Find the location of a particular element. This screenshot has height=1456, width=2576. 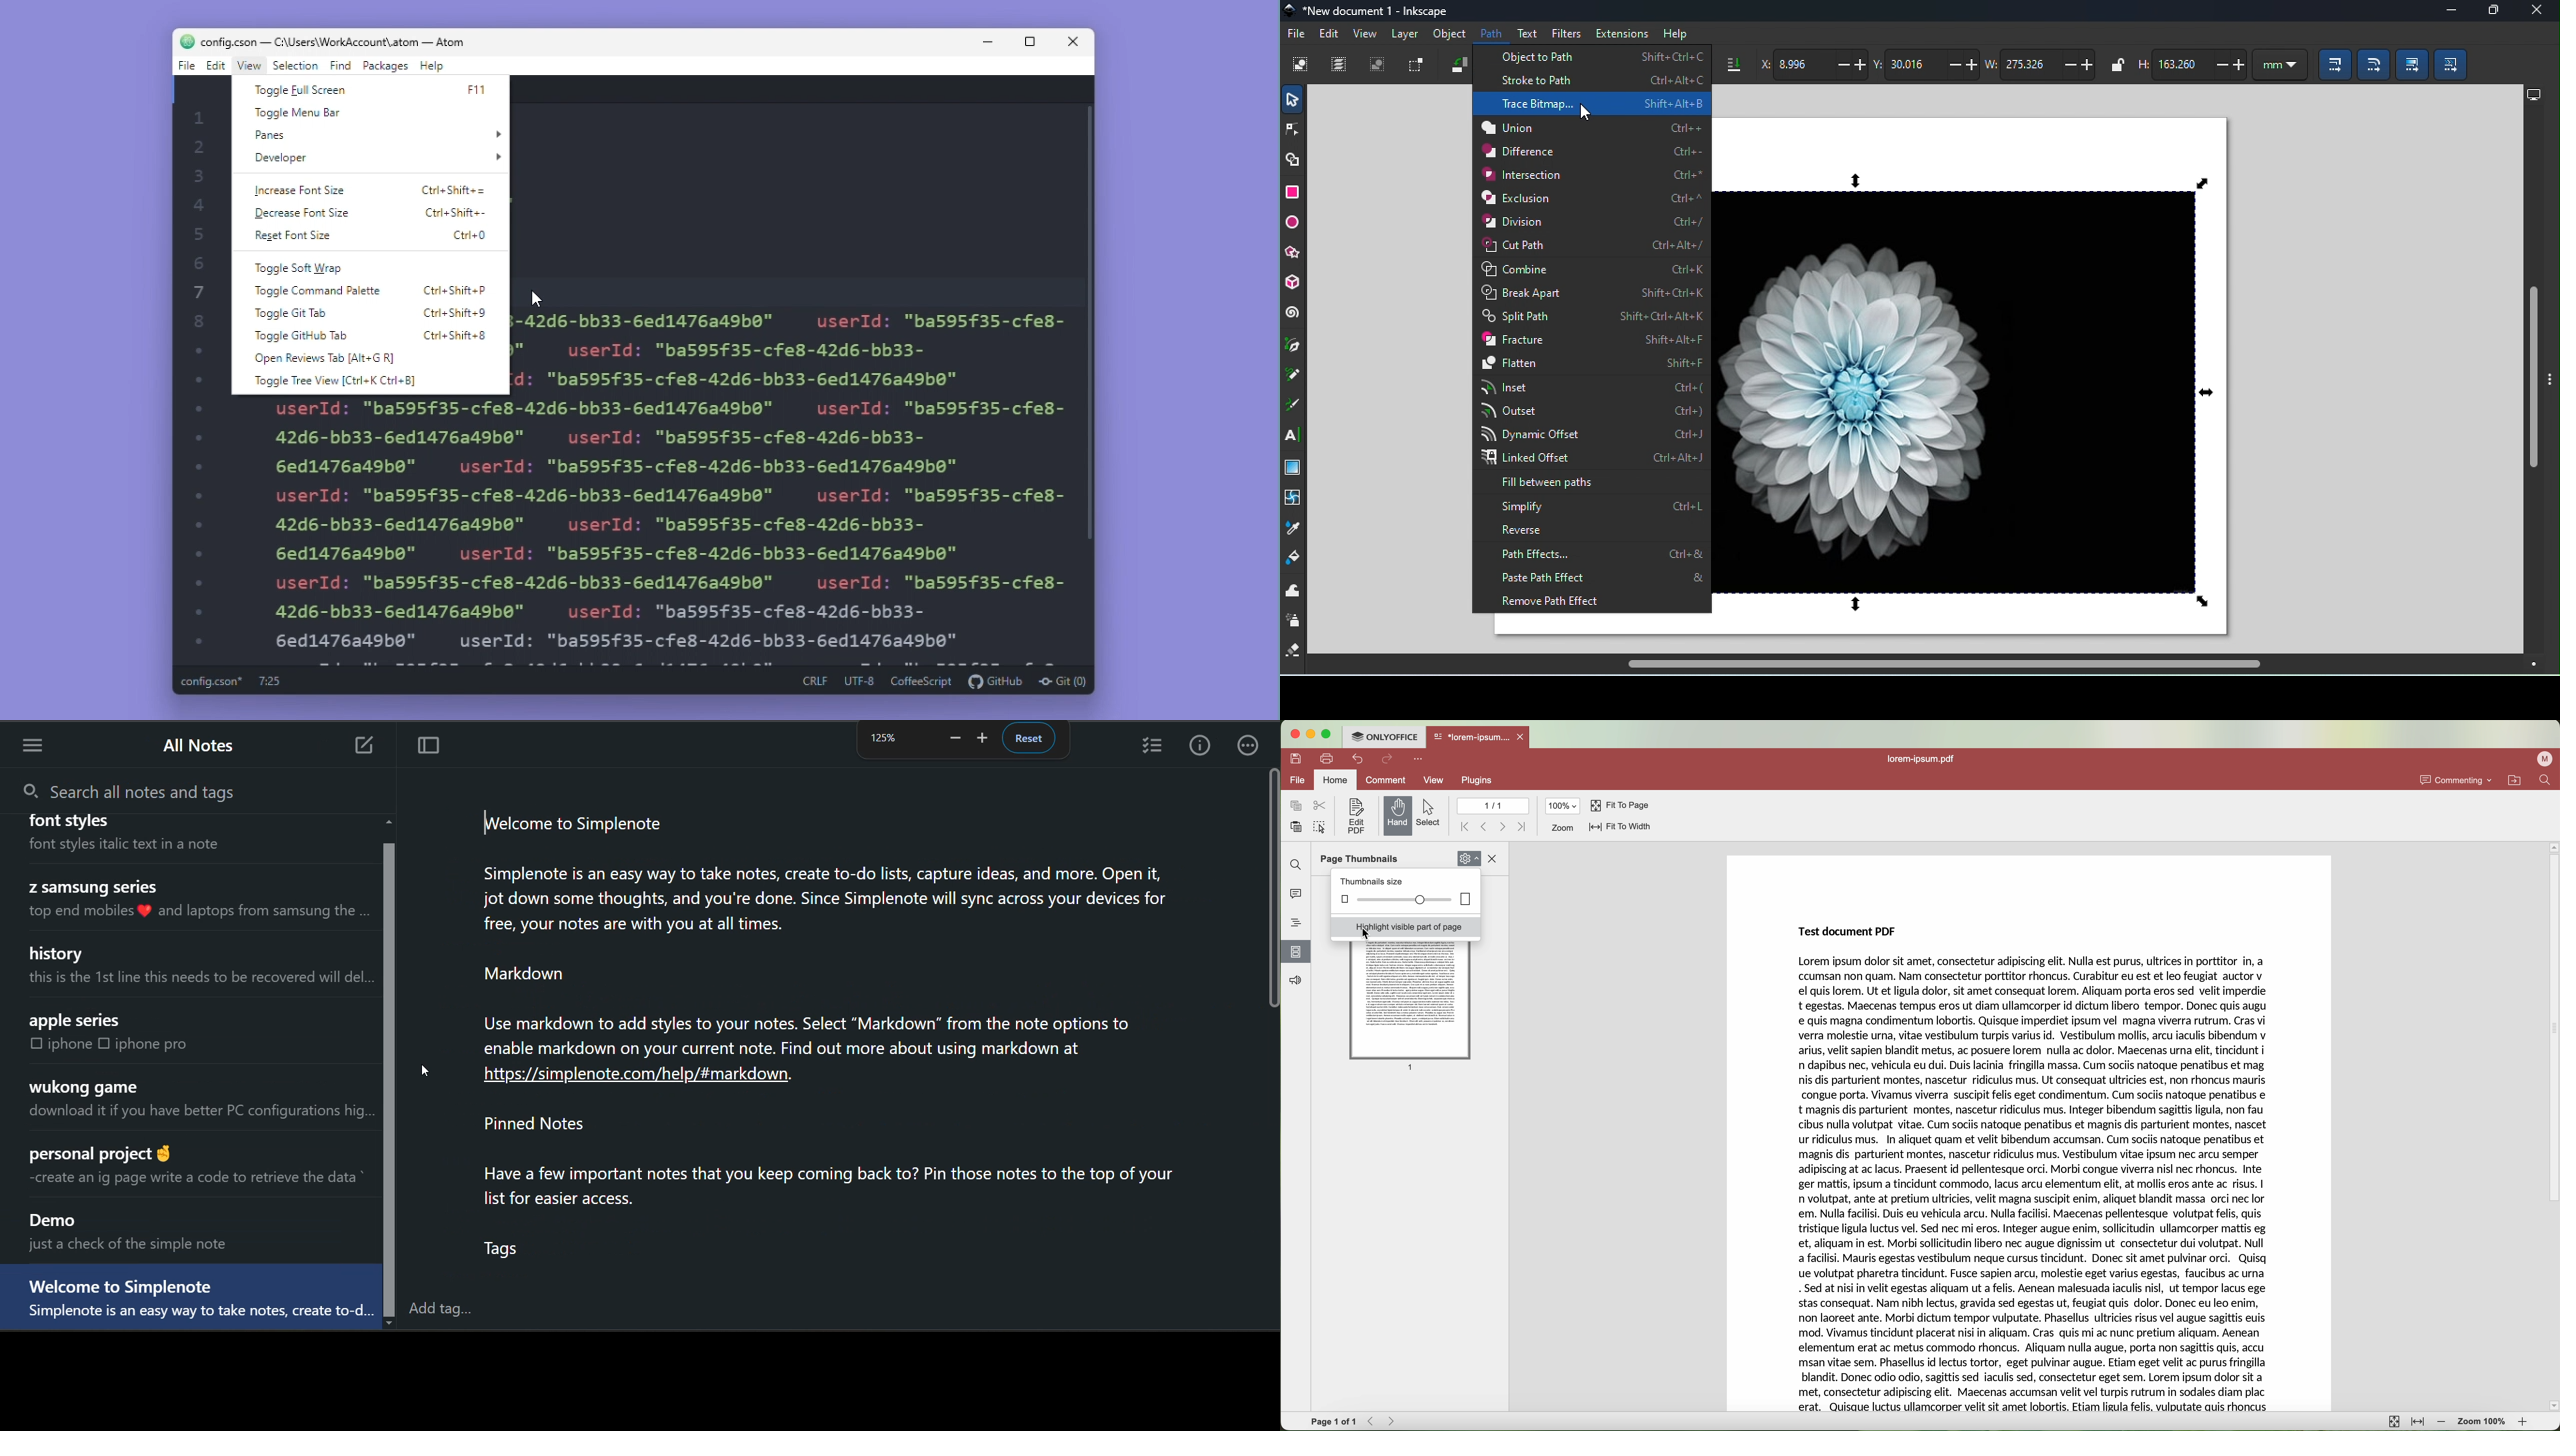

Width of the selection is located at coordinates (2044, 66).